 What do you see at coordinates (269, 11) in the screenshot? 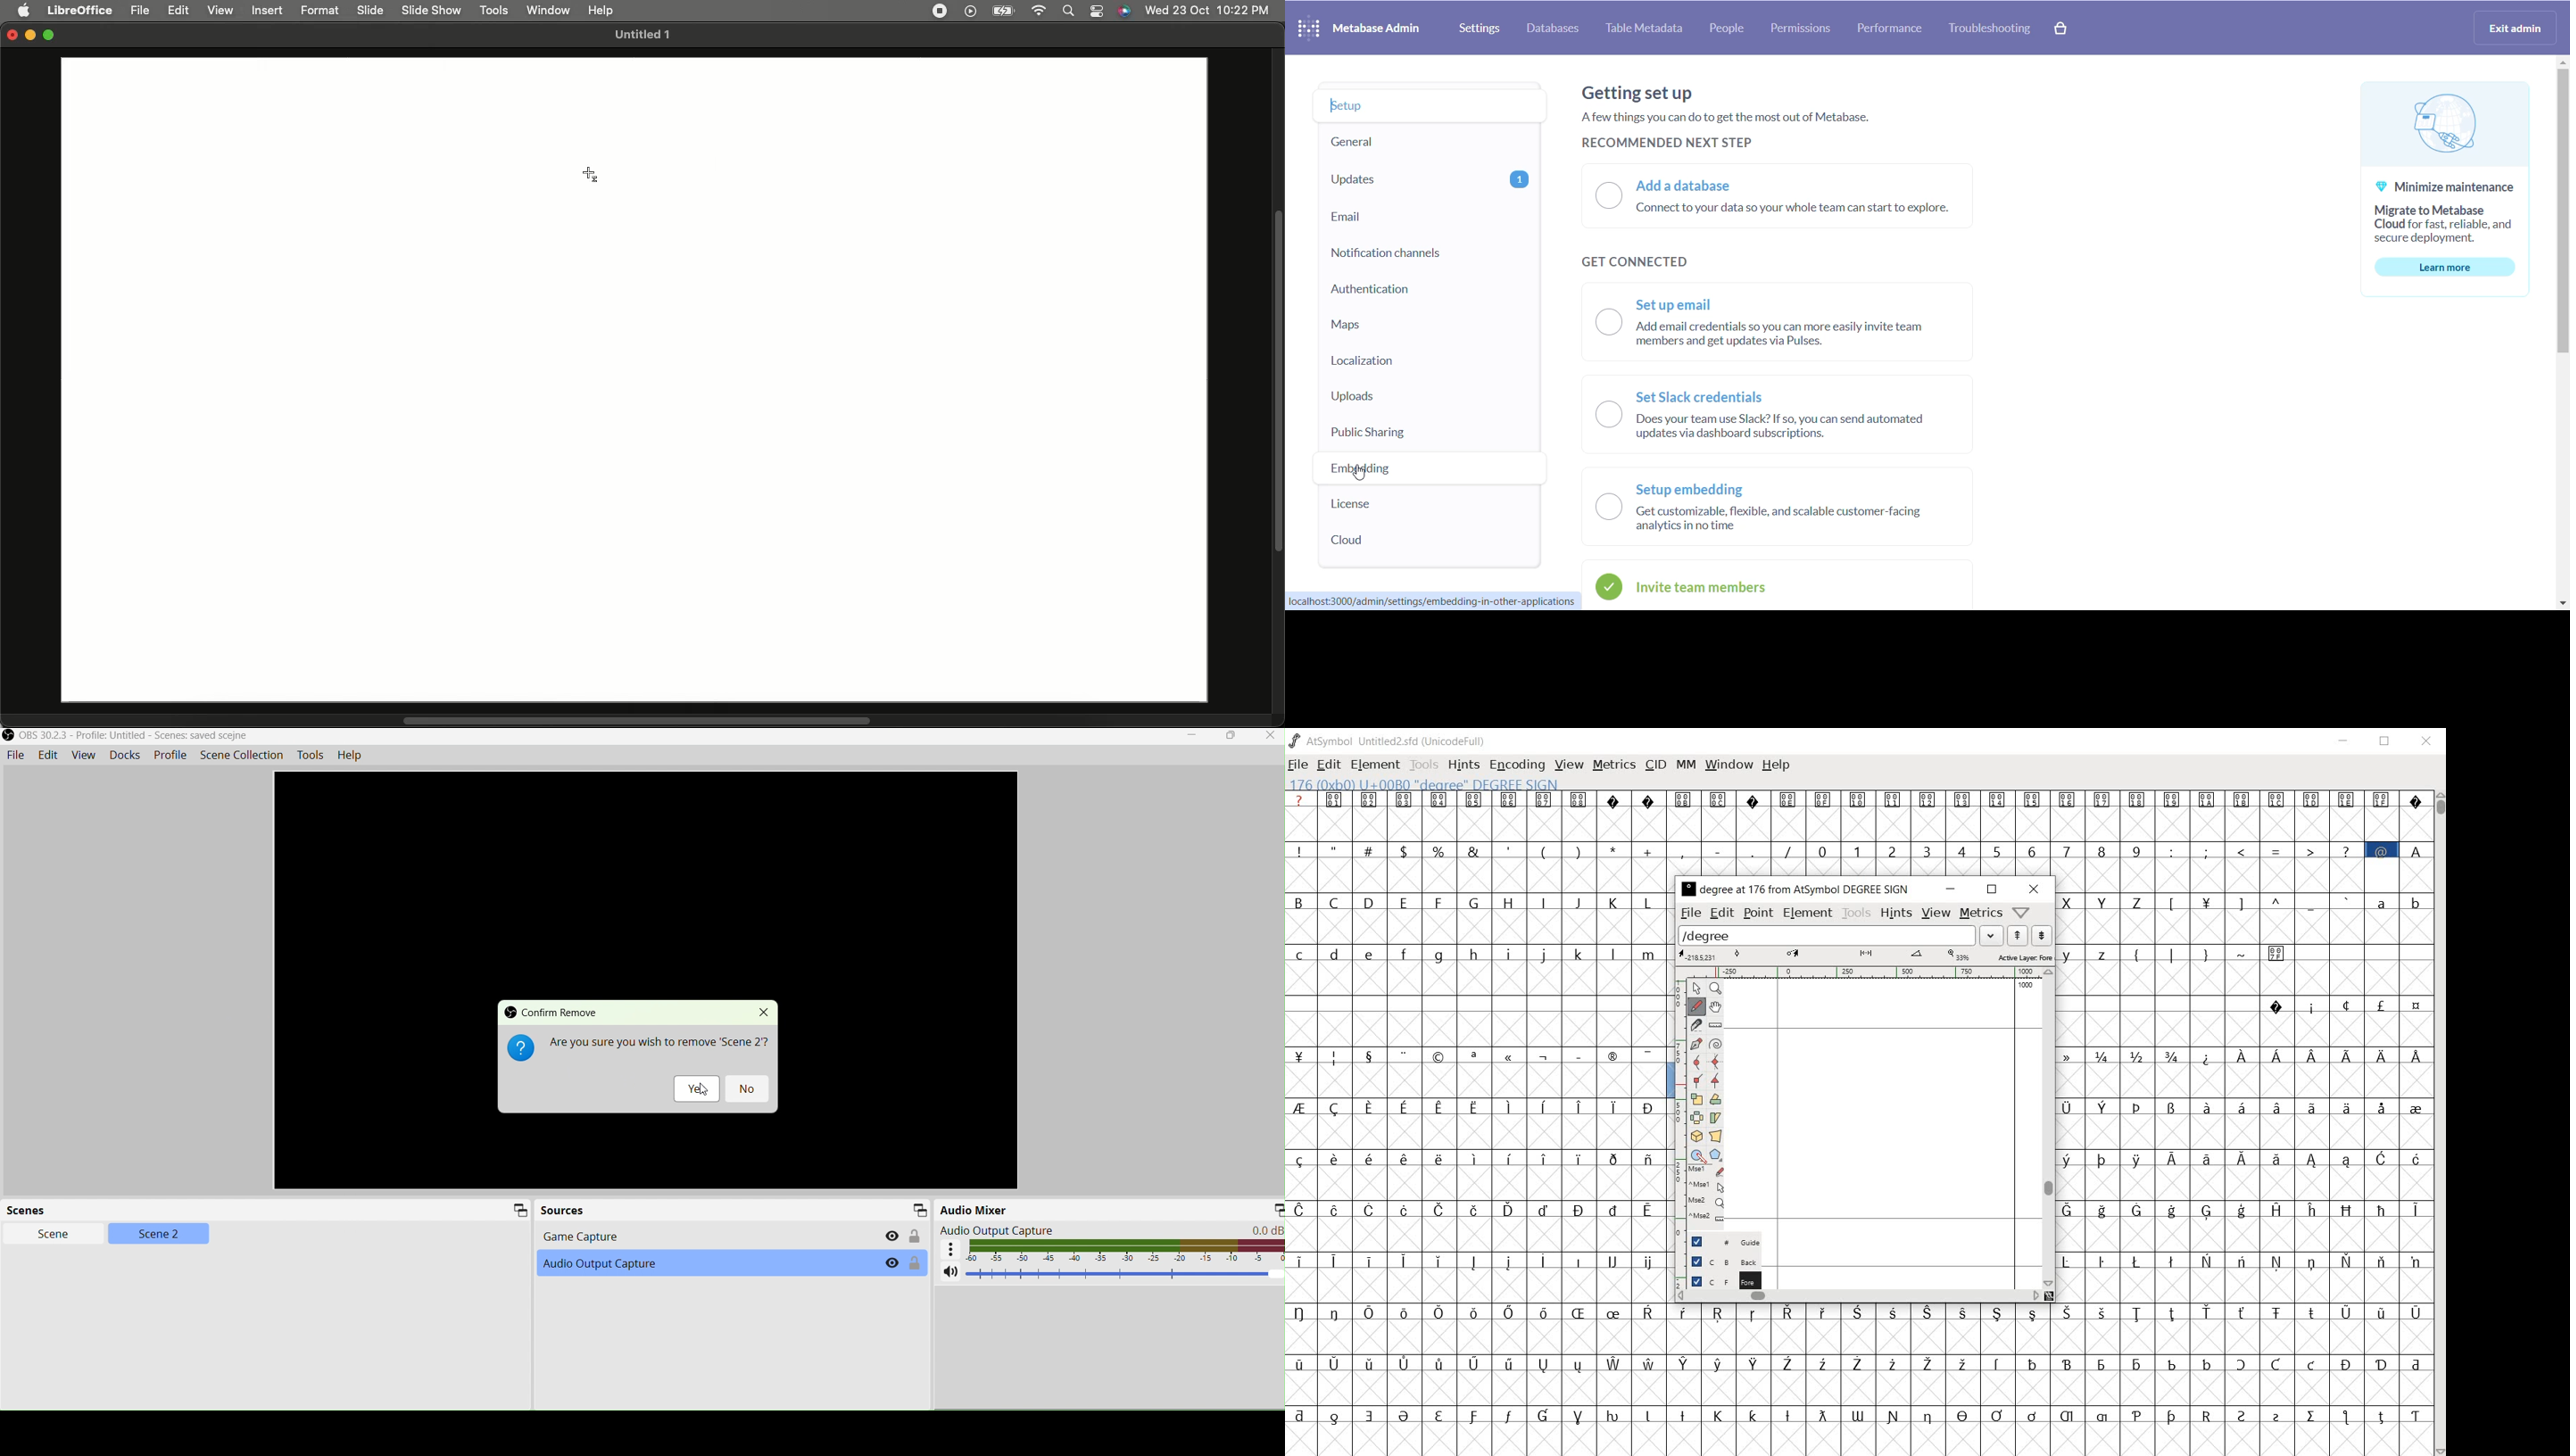
I see `Insert` at bounding box center [269, 11].